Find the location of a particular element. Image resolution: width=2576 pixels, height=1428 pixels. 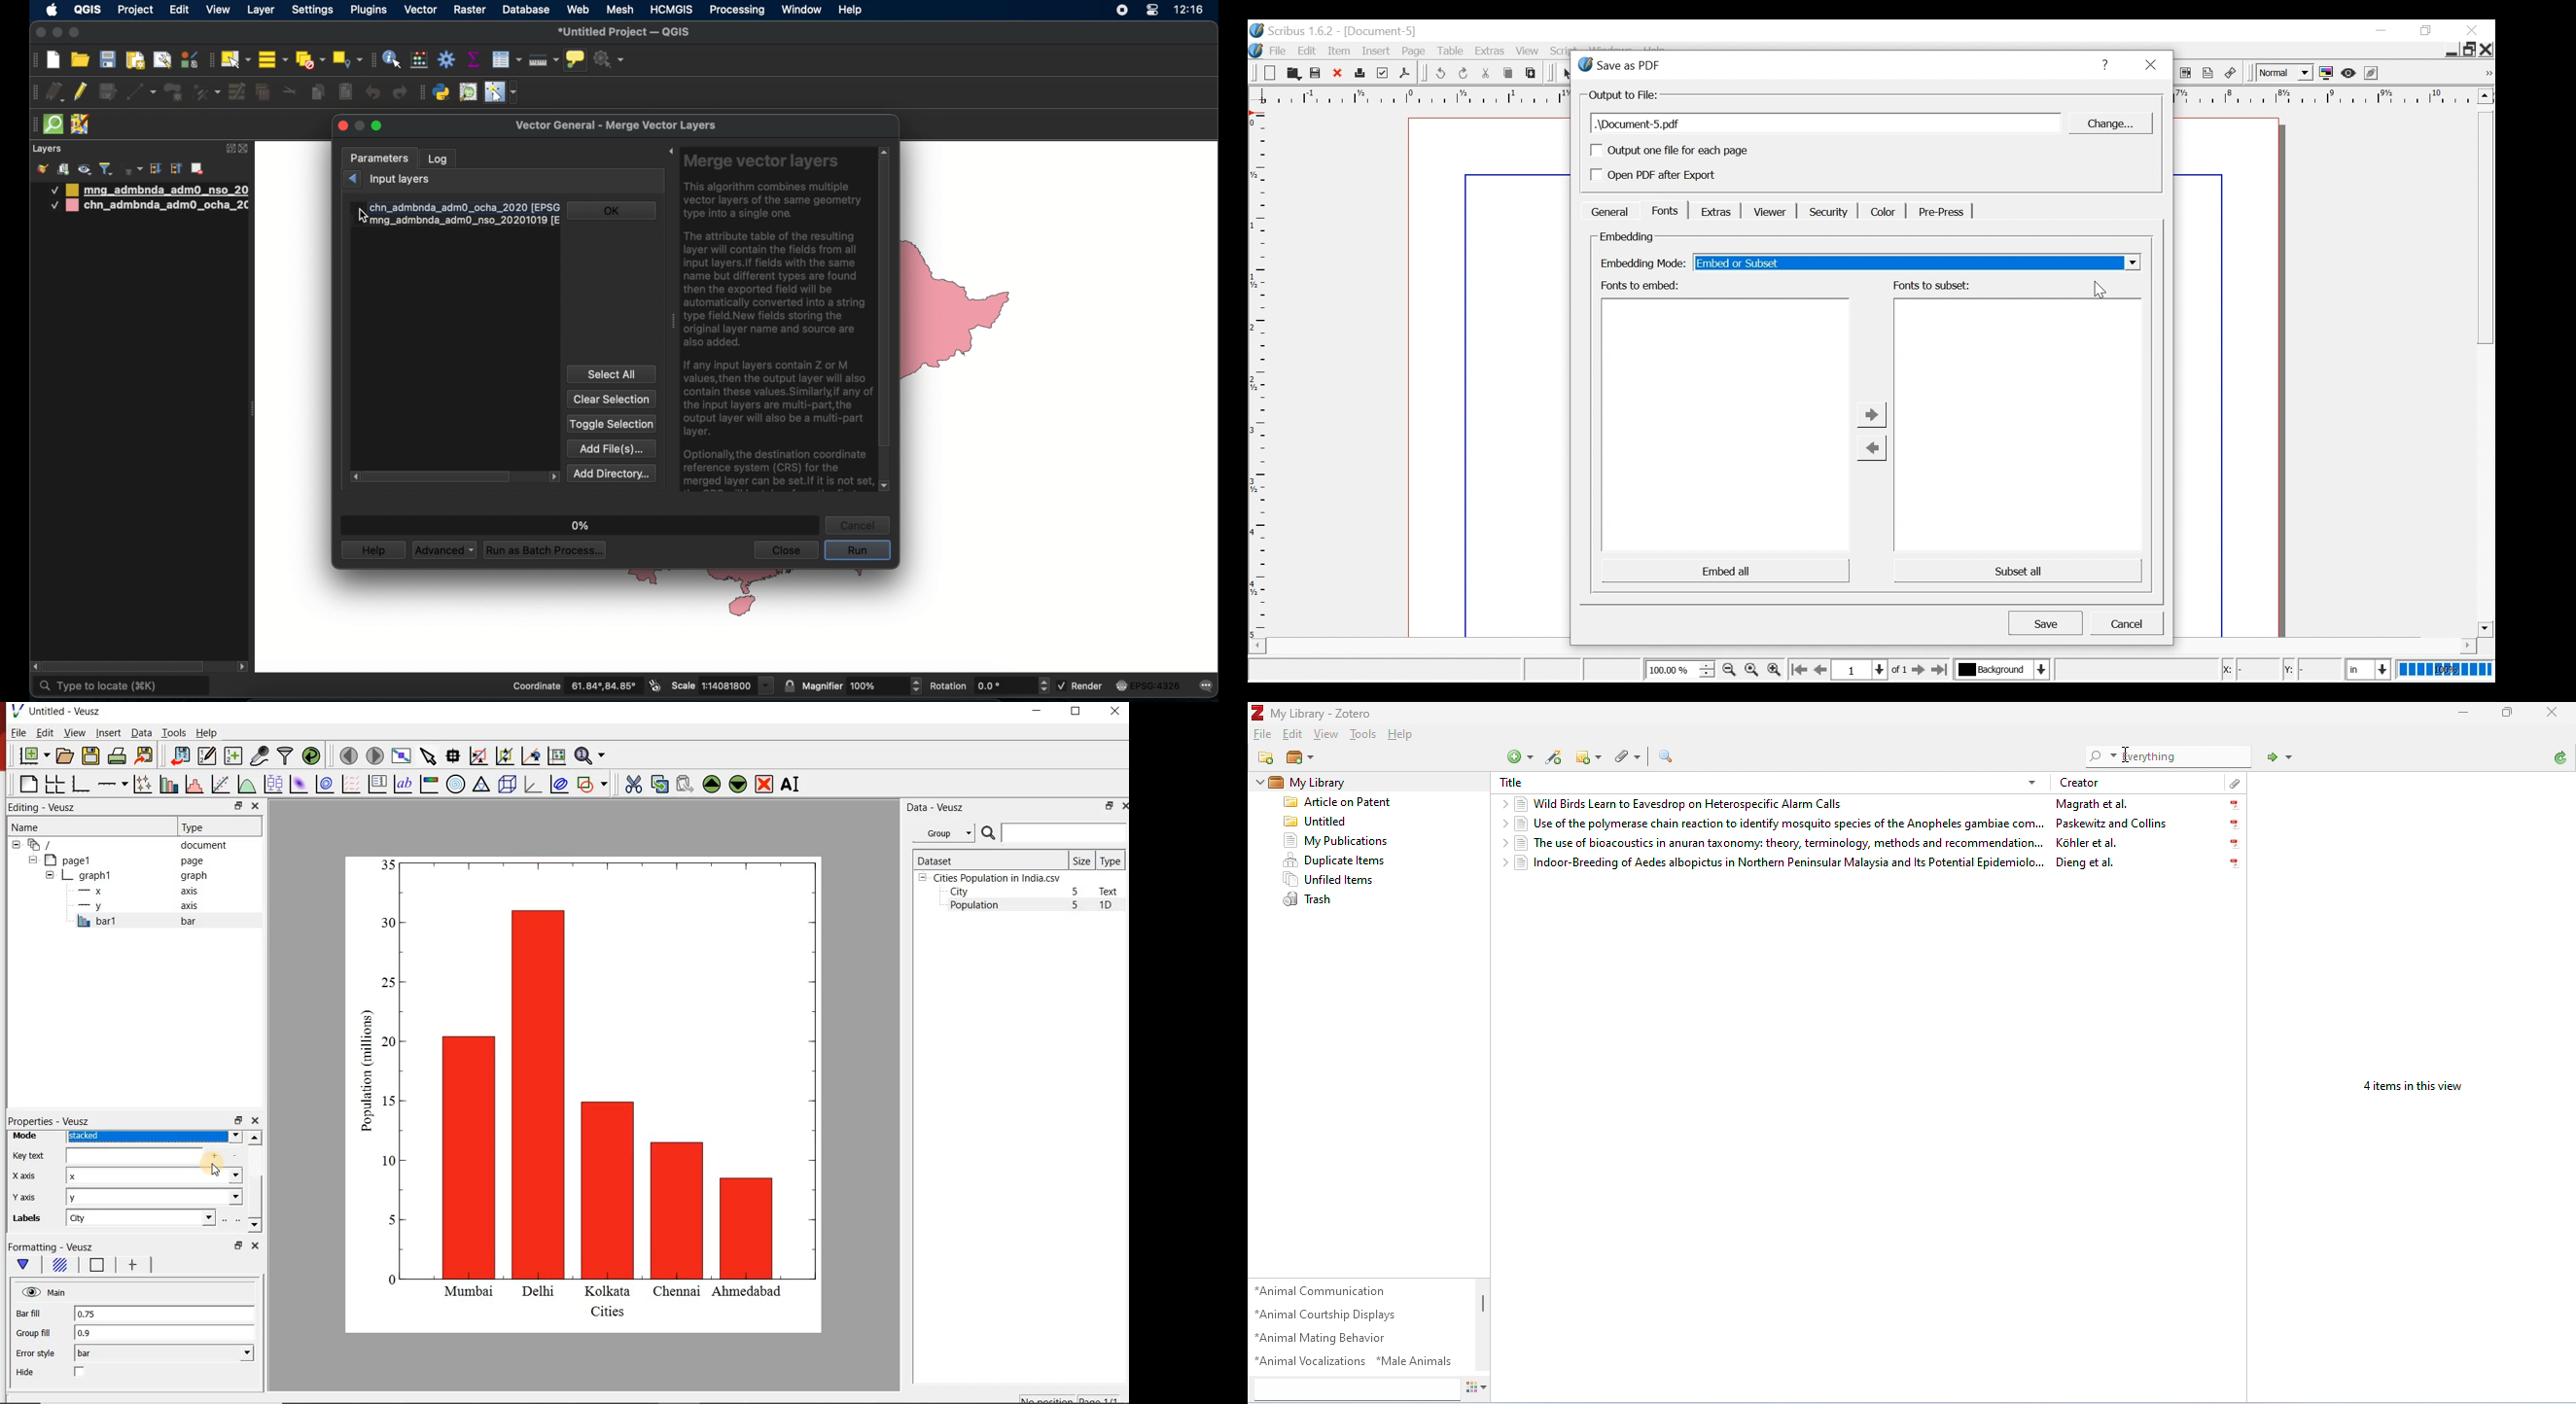

Zoom is located at coordinates (1679, 669).